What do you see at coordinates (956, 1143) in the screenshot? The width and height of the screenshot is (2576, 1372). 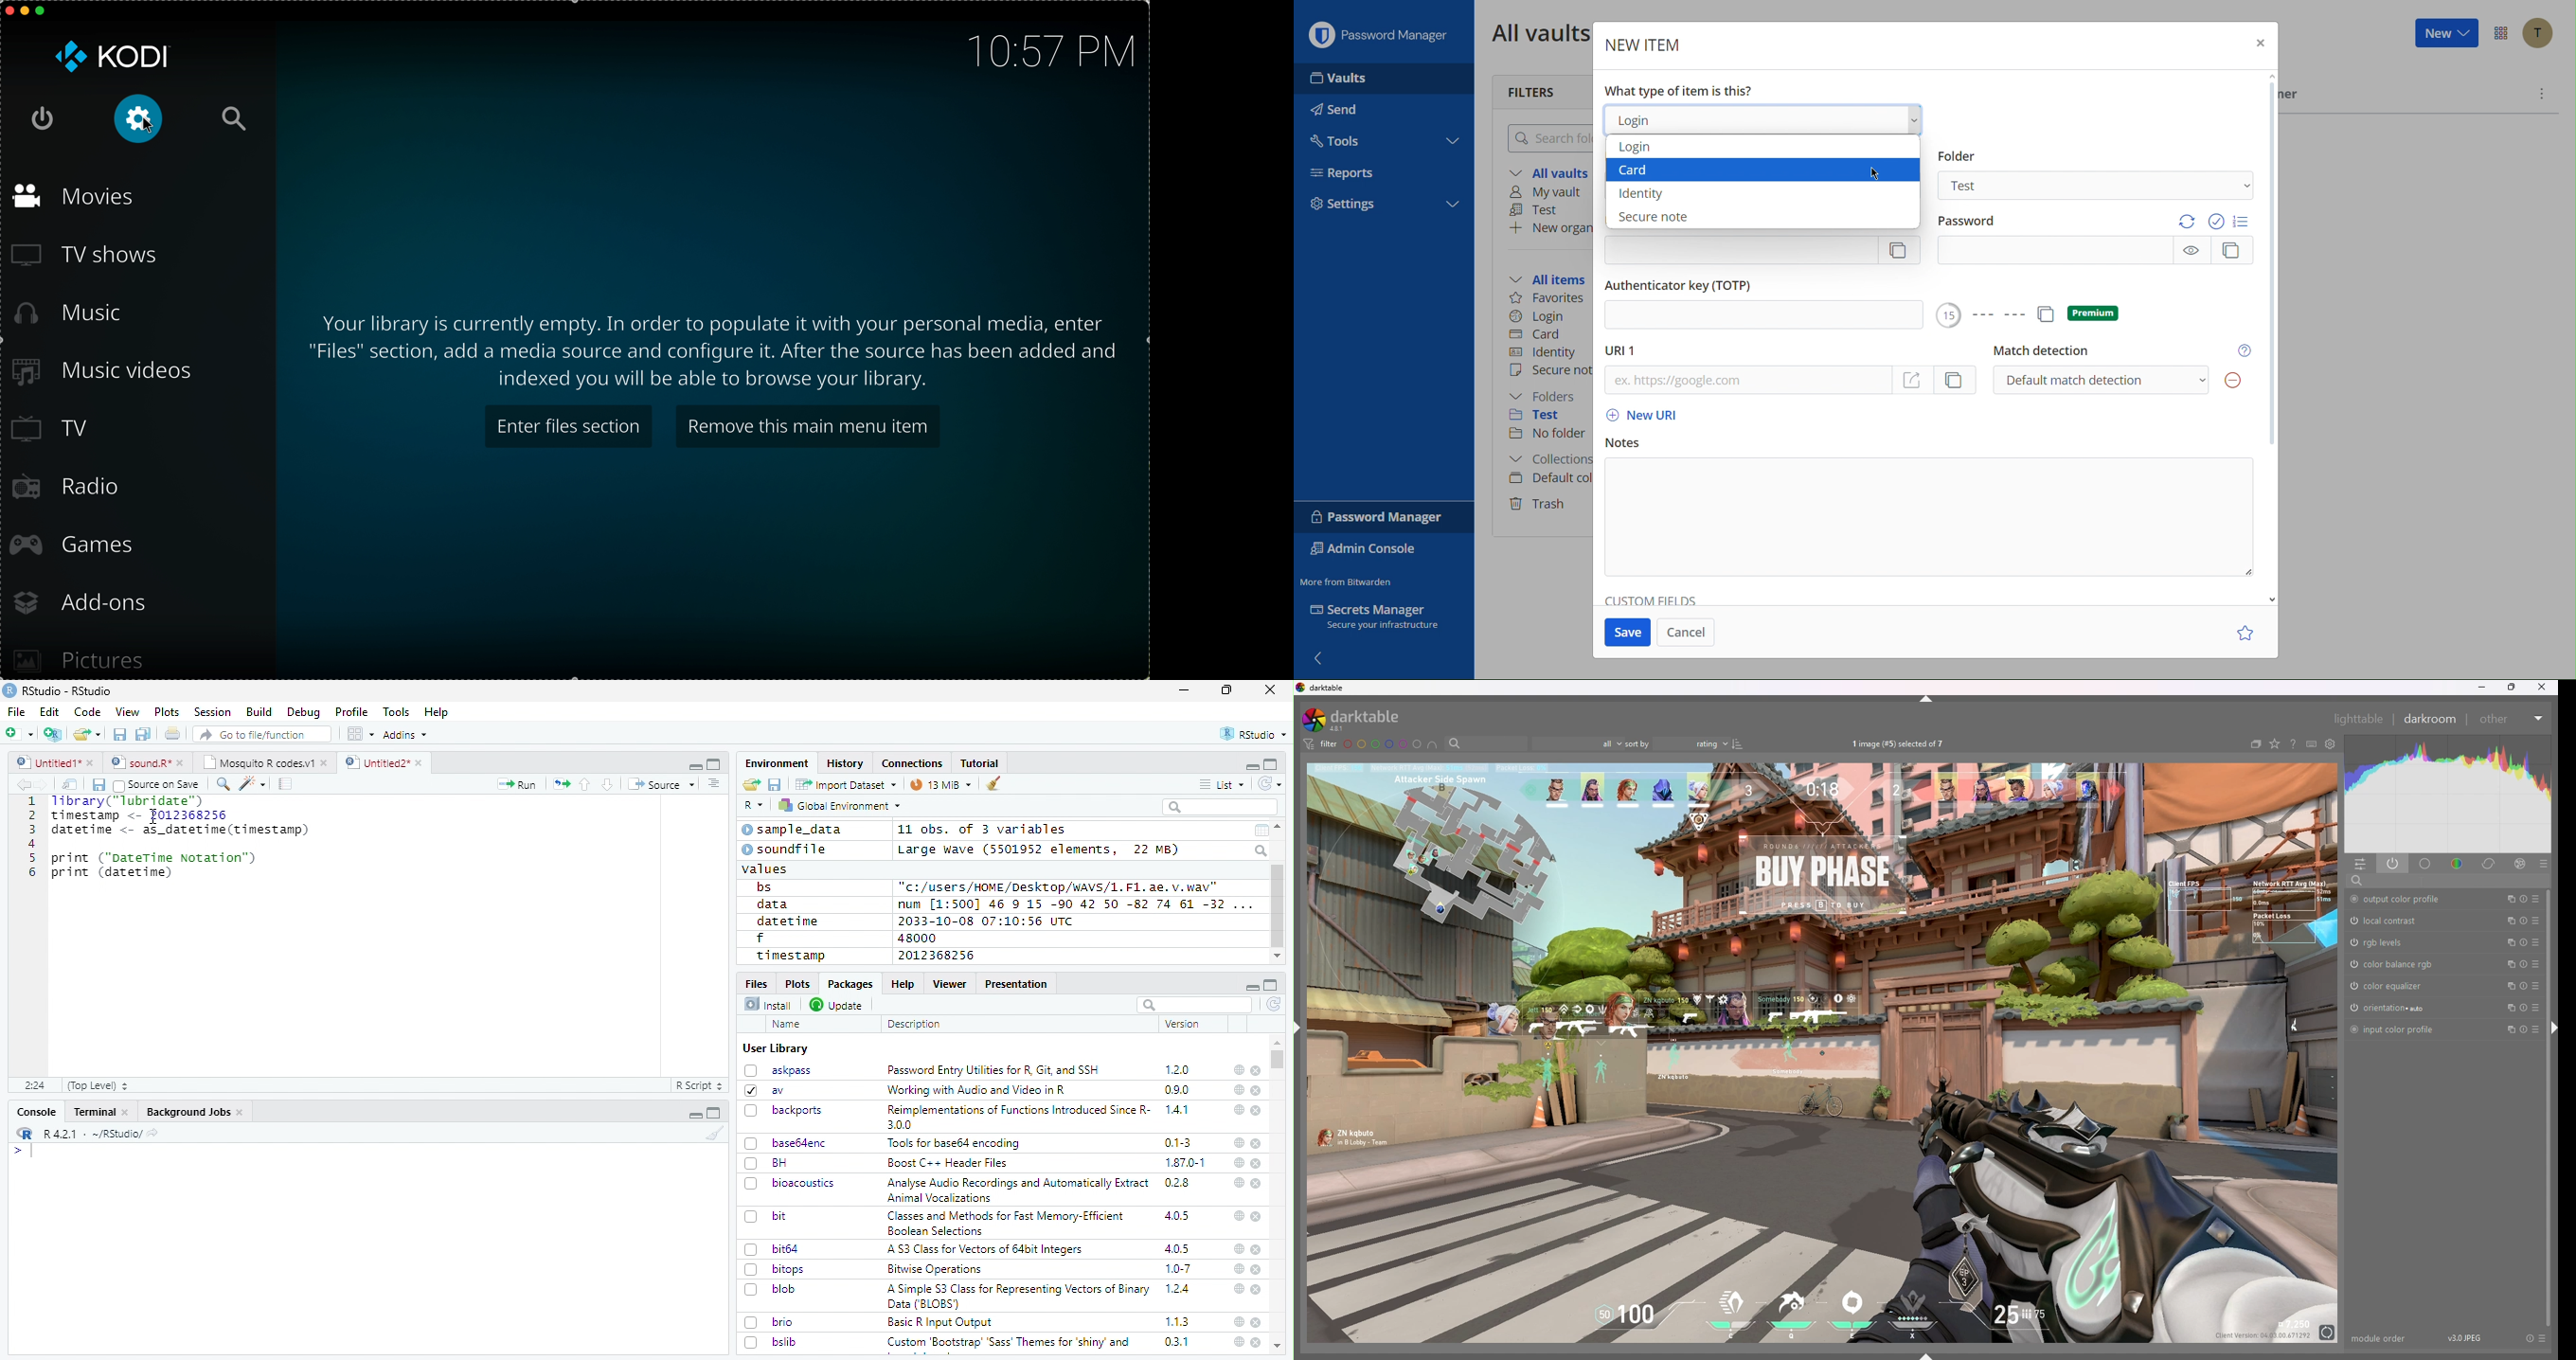 I see `Tools for baseb4 encoding` at bounding box center [956, 1143].